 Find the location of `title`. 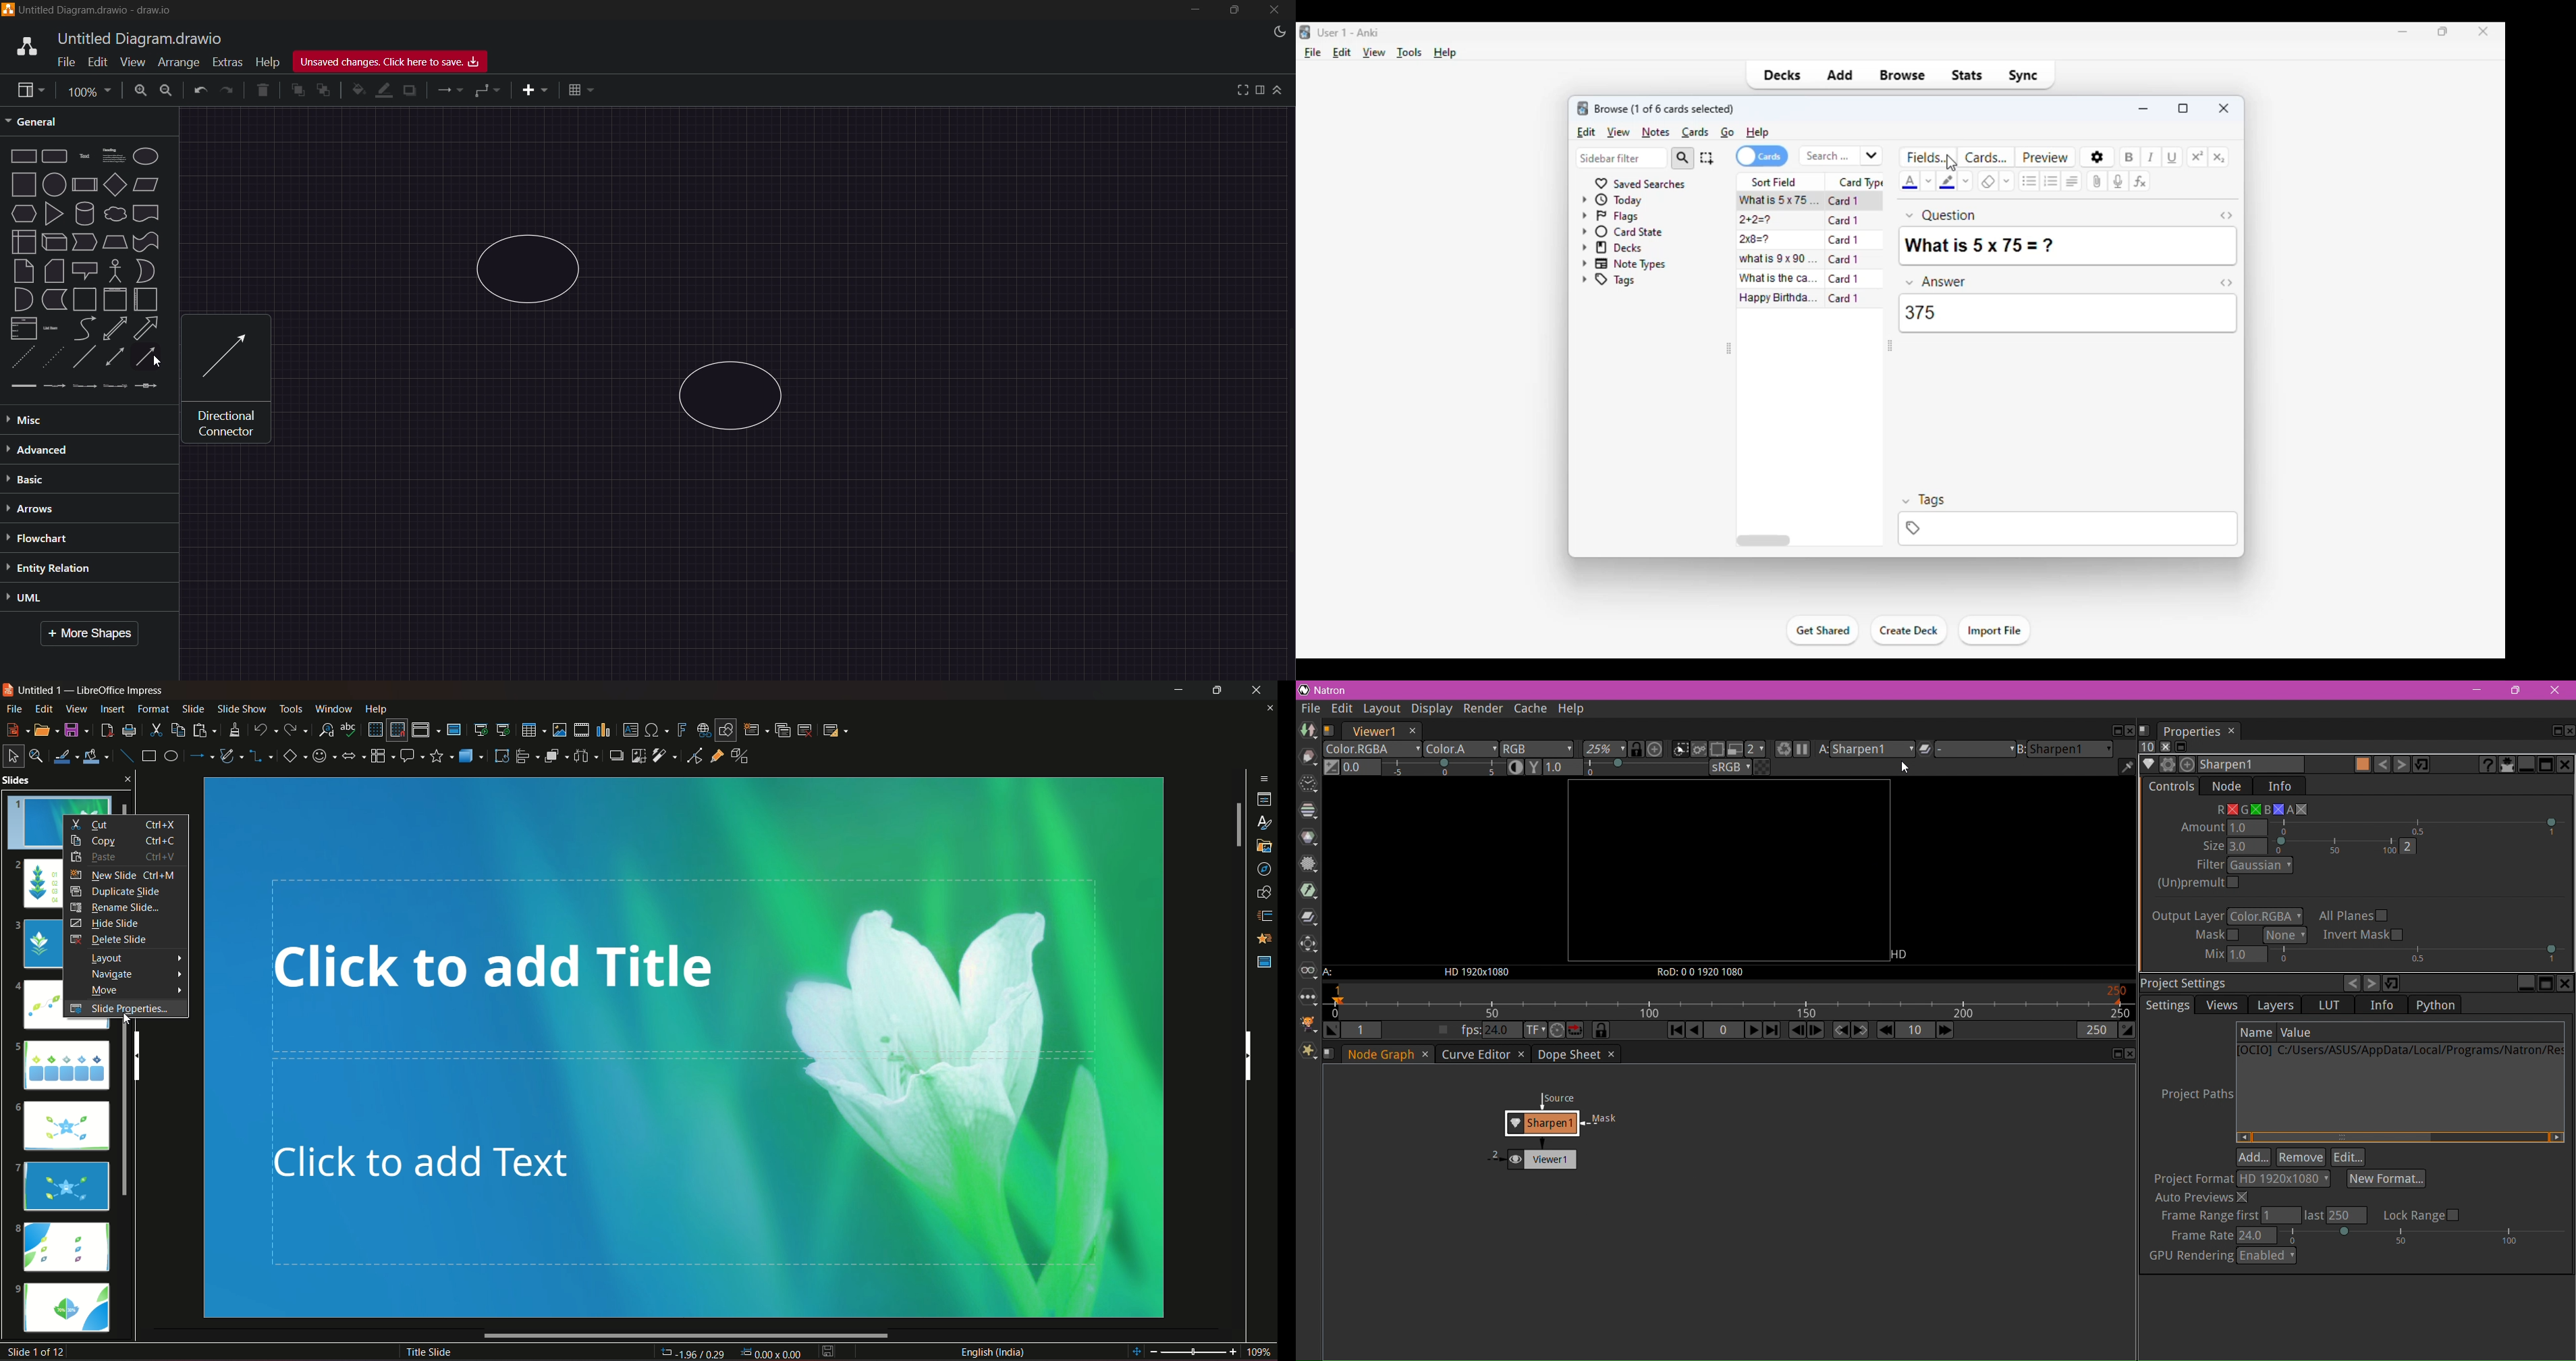

title is located at coordinates (1350, 33).